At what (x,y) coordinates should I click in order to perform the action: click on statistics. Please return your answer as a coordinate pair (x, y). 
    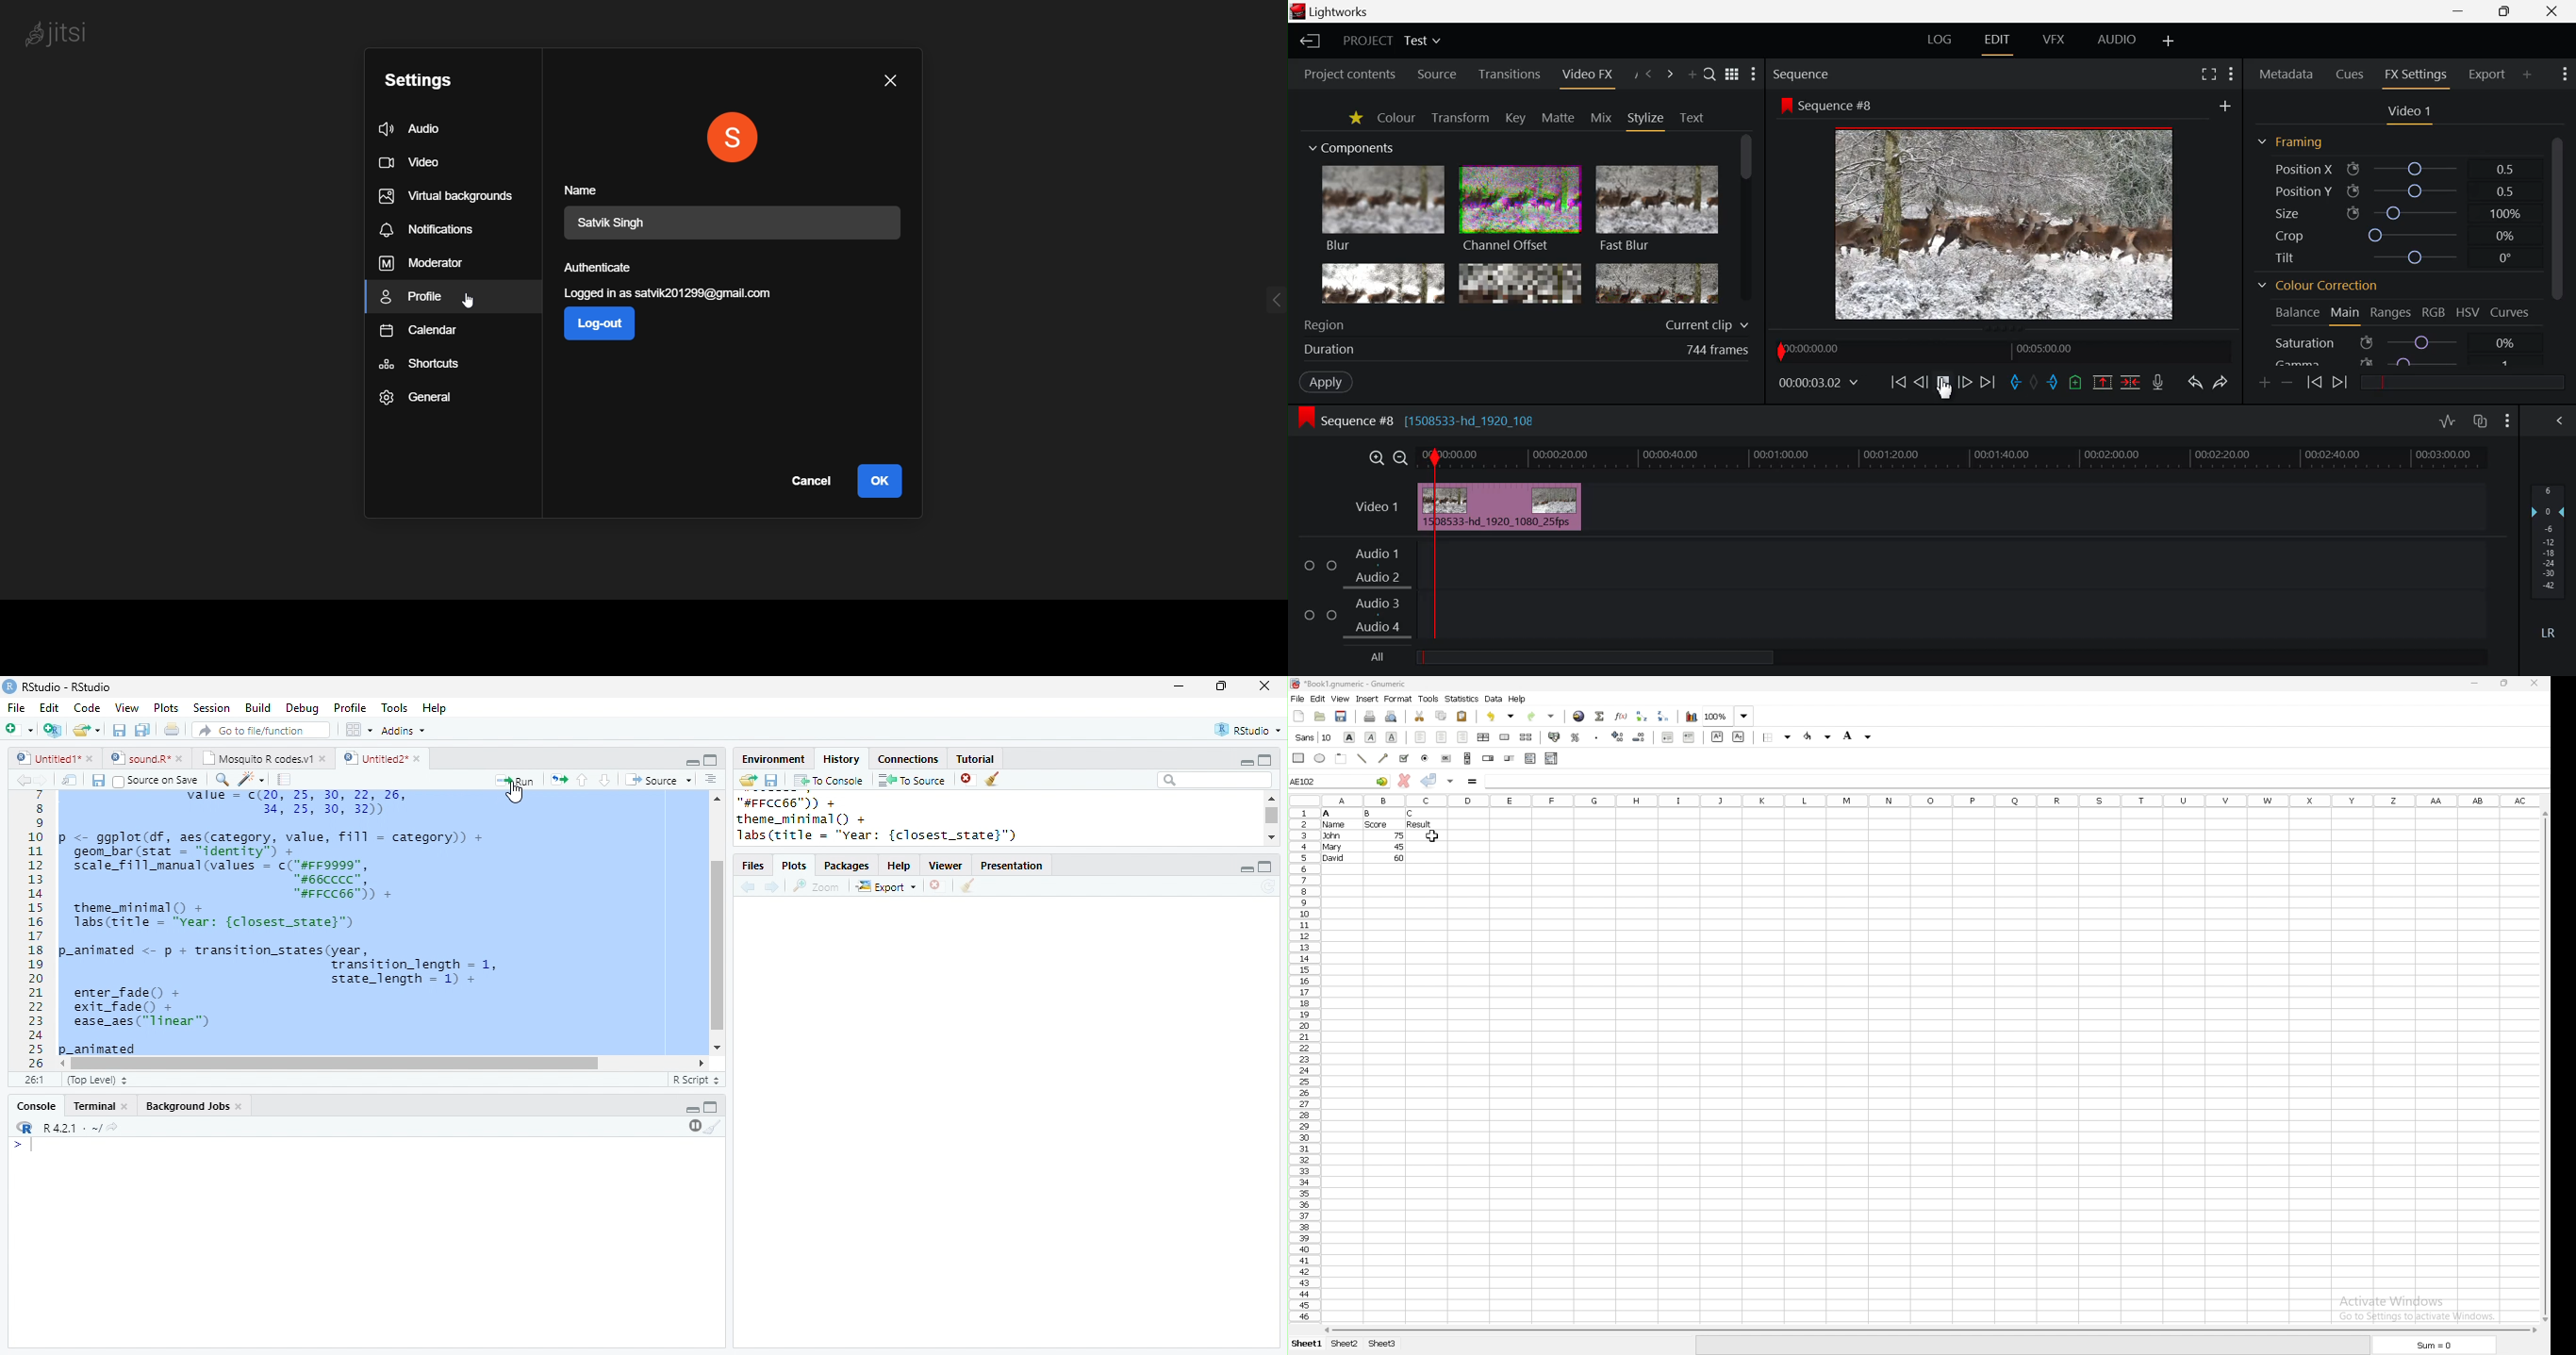
    Looking at the image, I should click on (1462, 698).